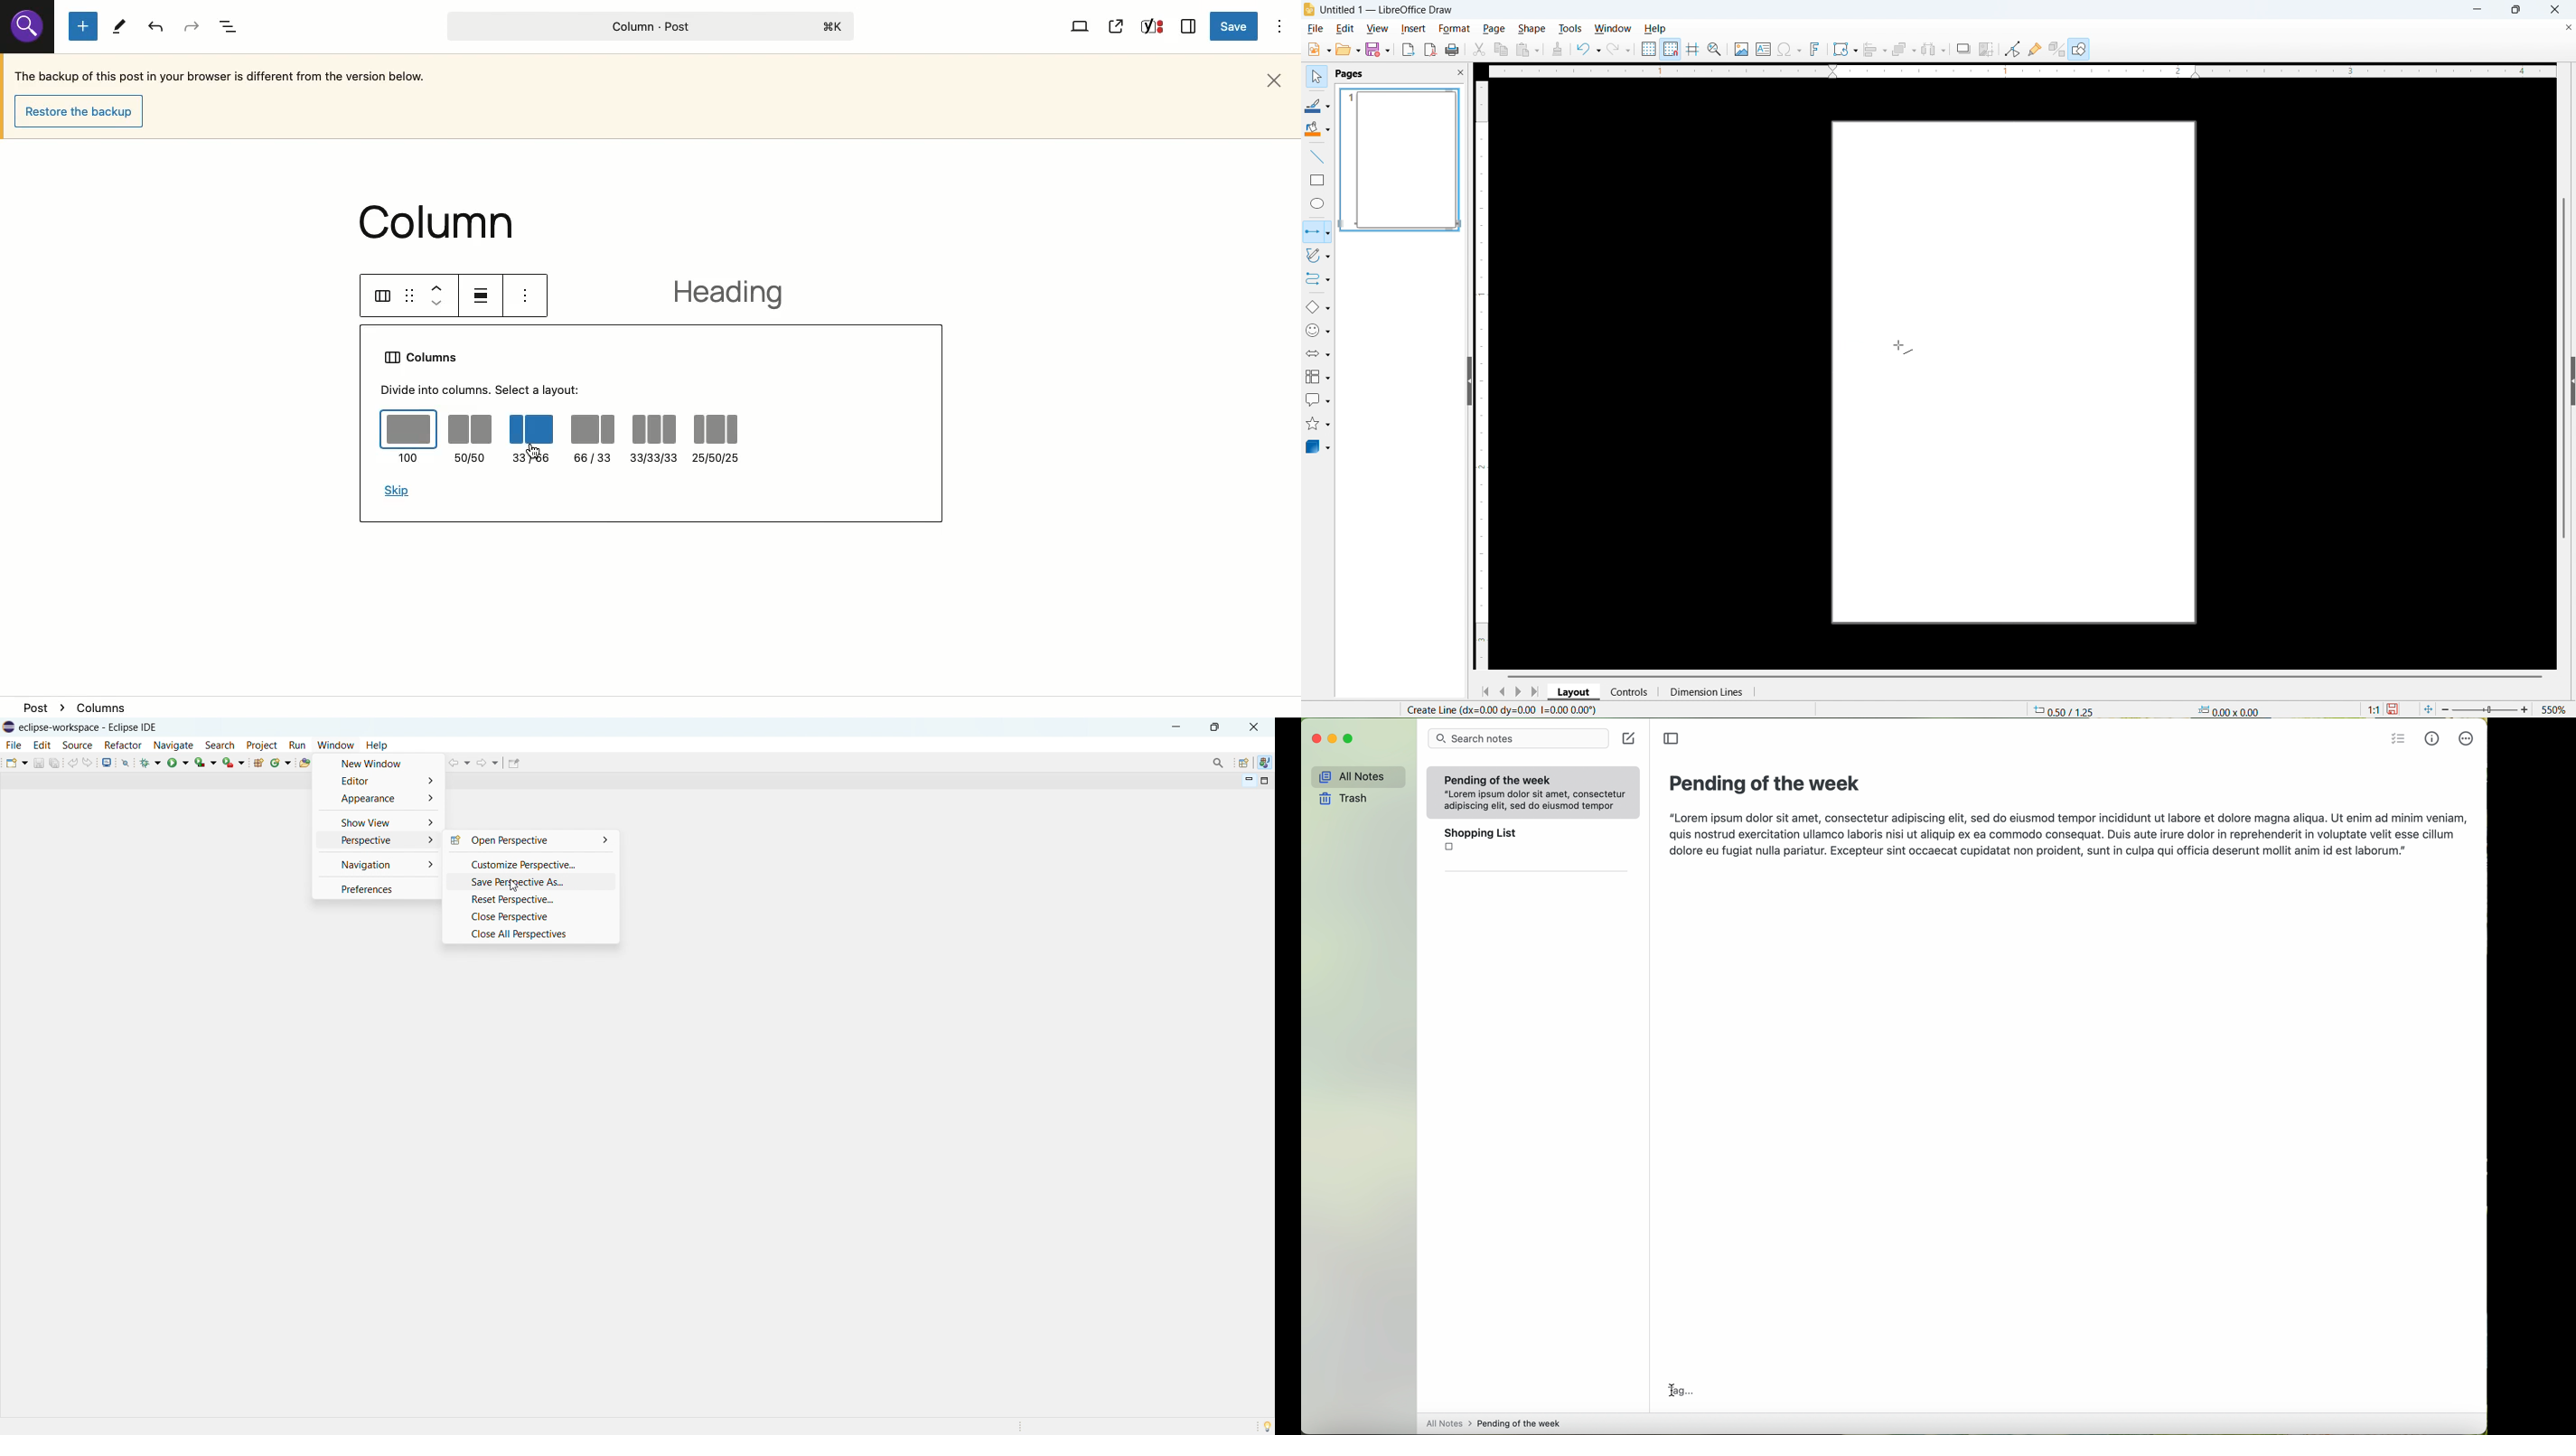  What do you see at coordinates (1281, 25) in the screenshot?
I see `Options` at bounding box center [1281, 25].